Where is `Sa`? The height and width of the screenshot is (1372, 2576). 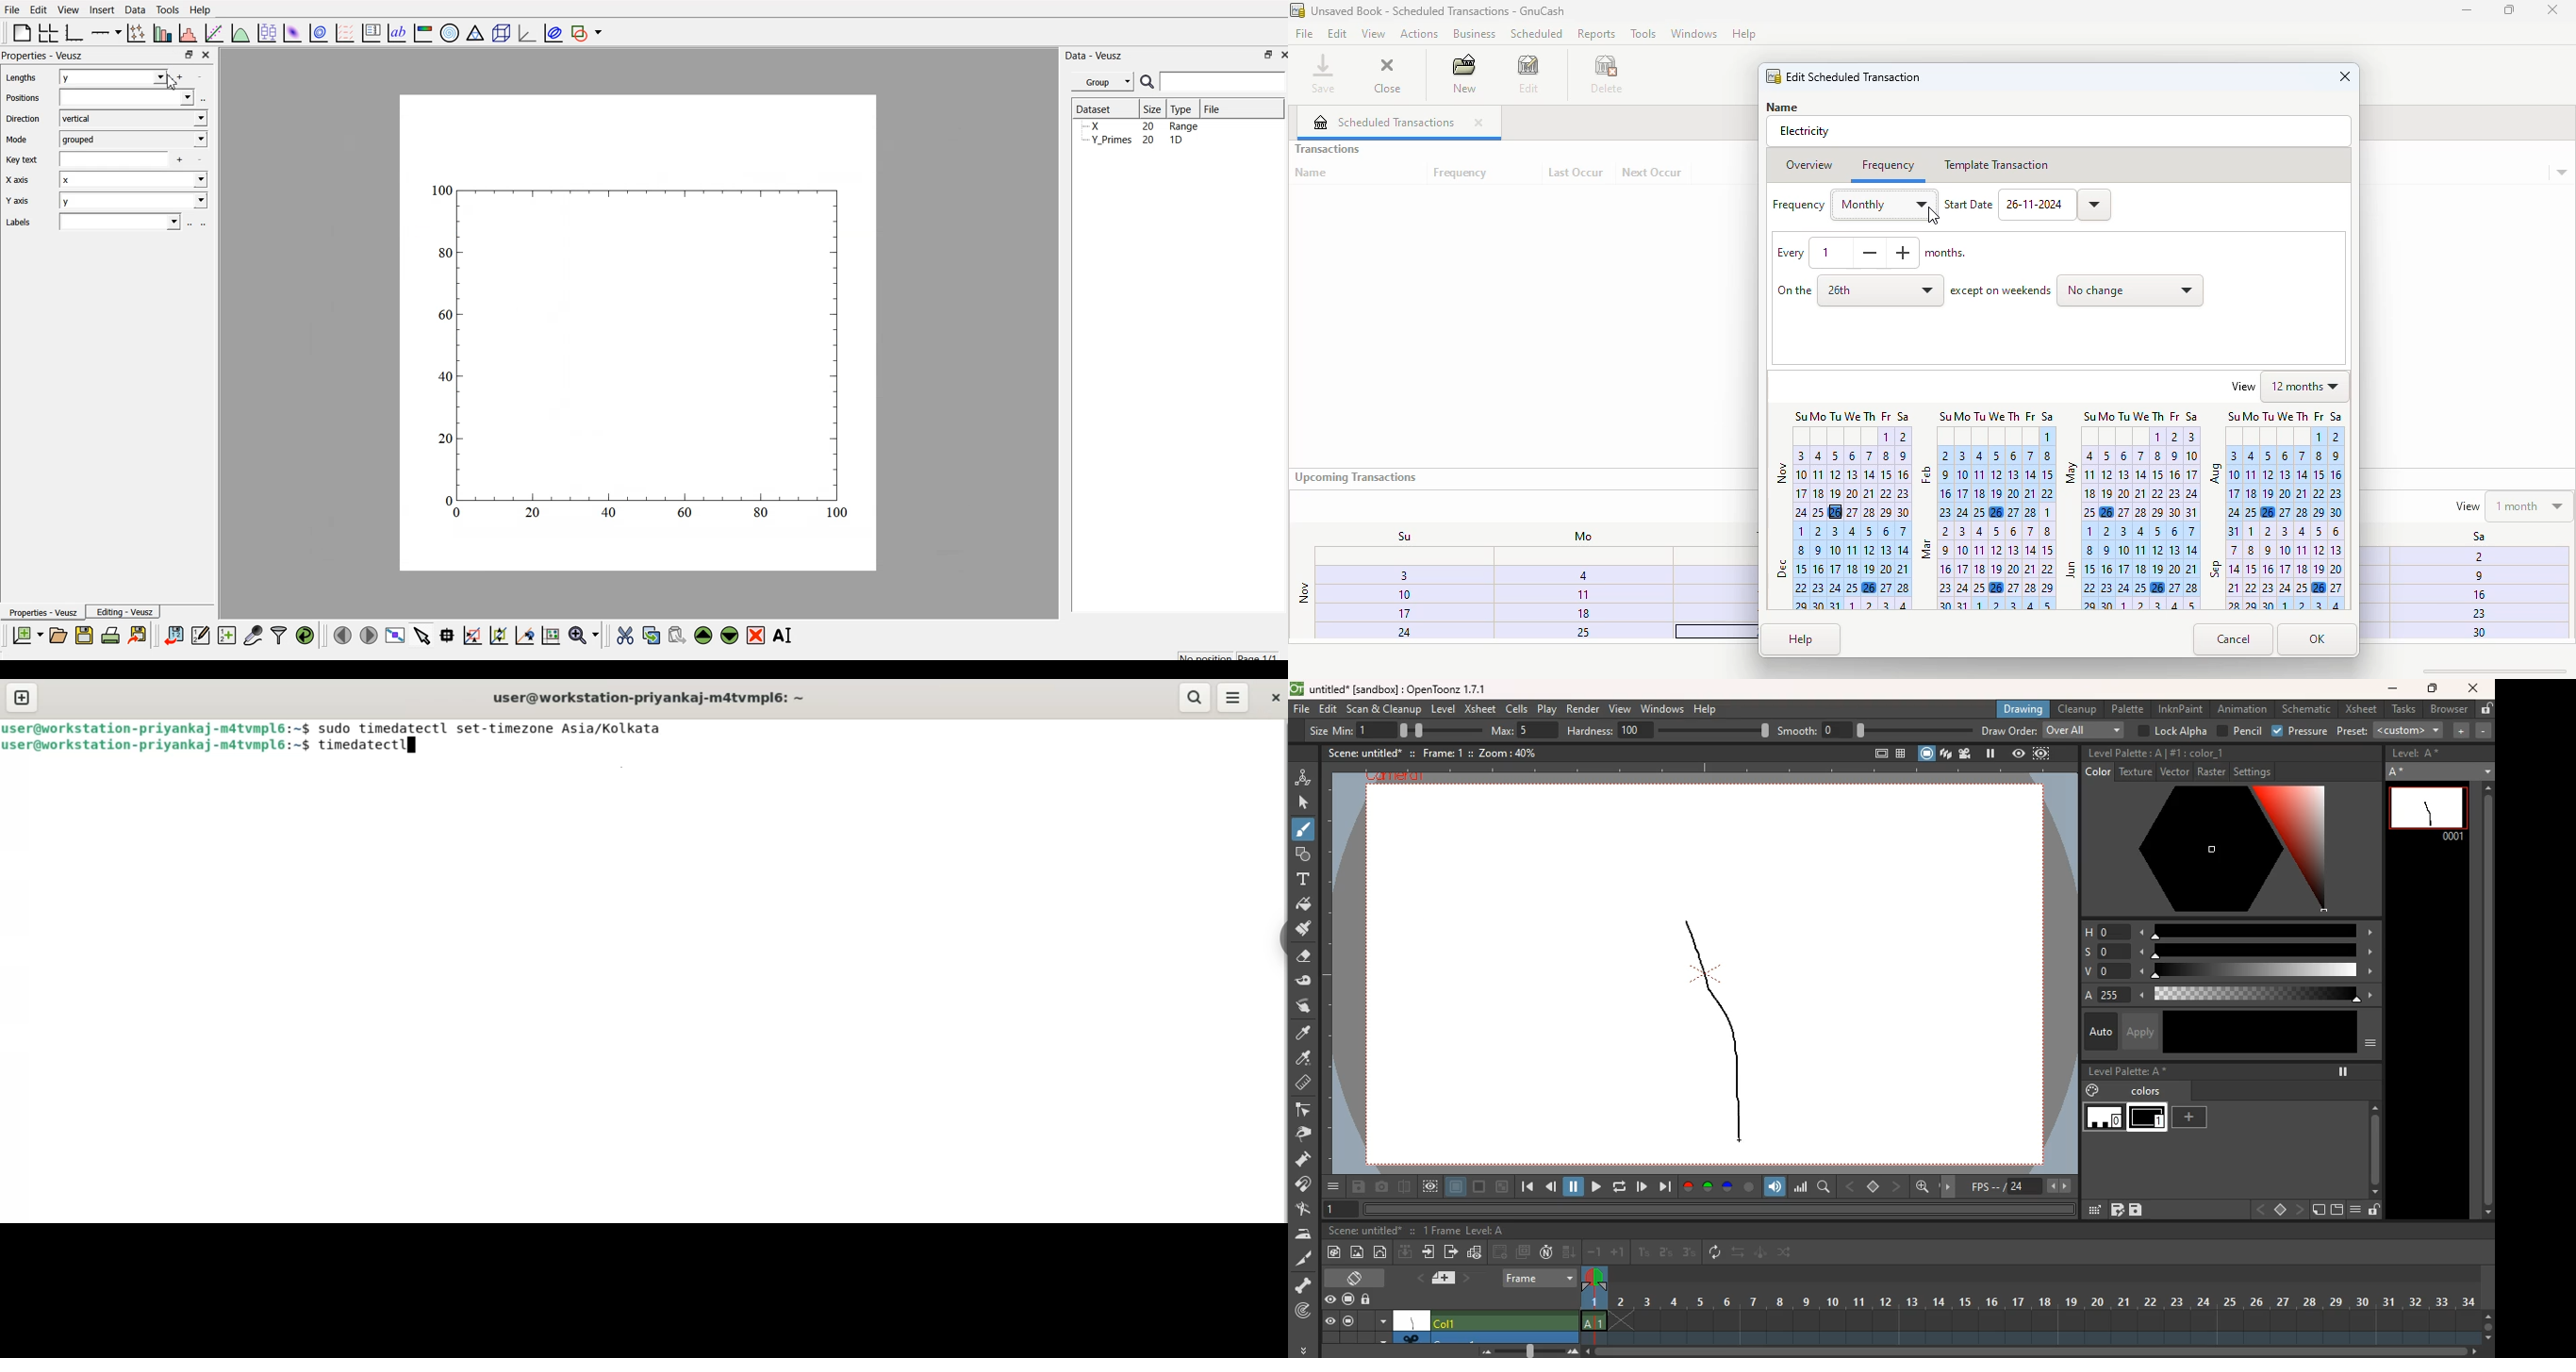 Sa is located at coordinates (2469, 537).